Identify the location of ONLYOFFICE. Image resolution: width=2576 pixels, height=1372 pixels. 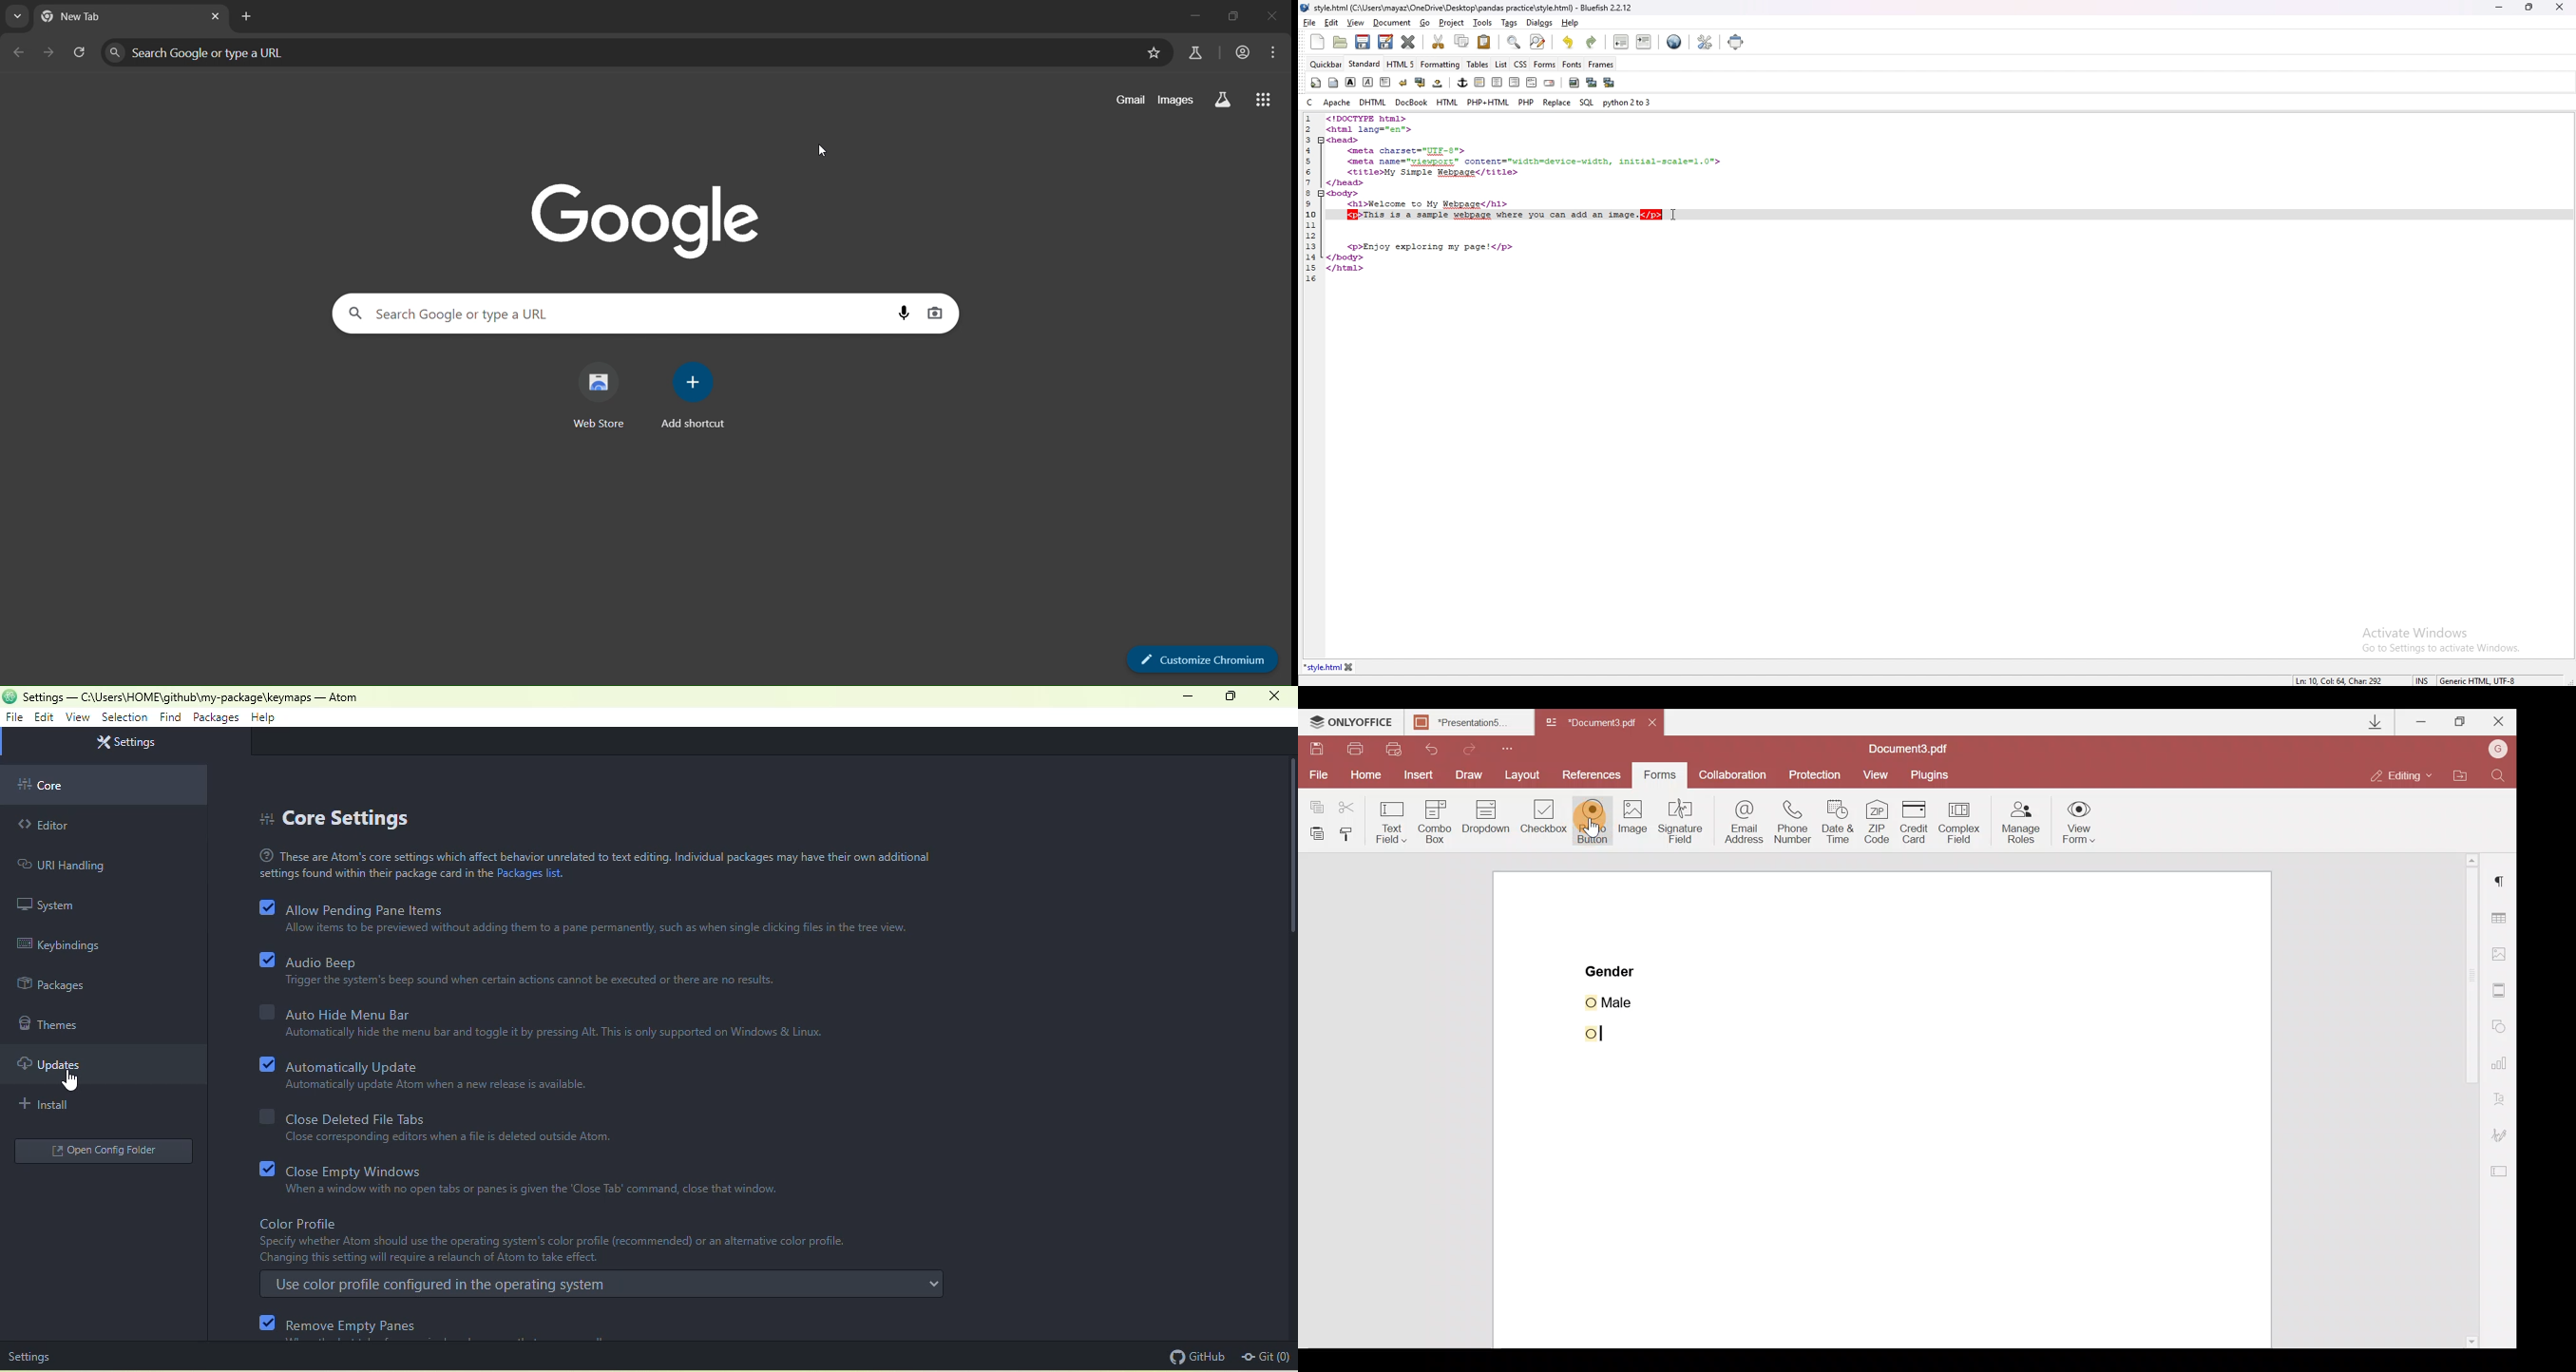
(1351, 723).